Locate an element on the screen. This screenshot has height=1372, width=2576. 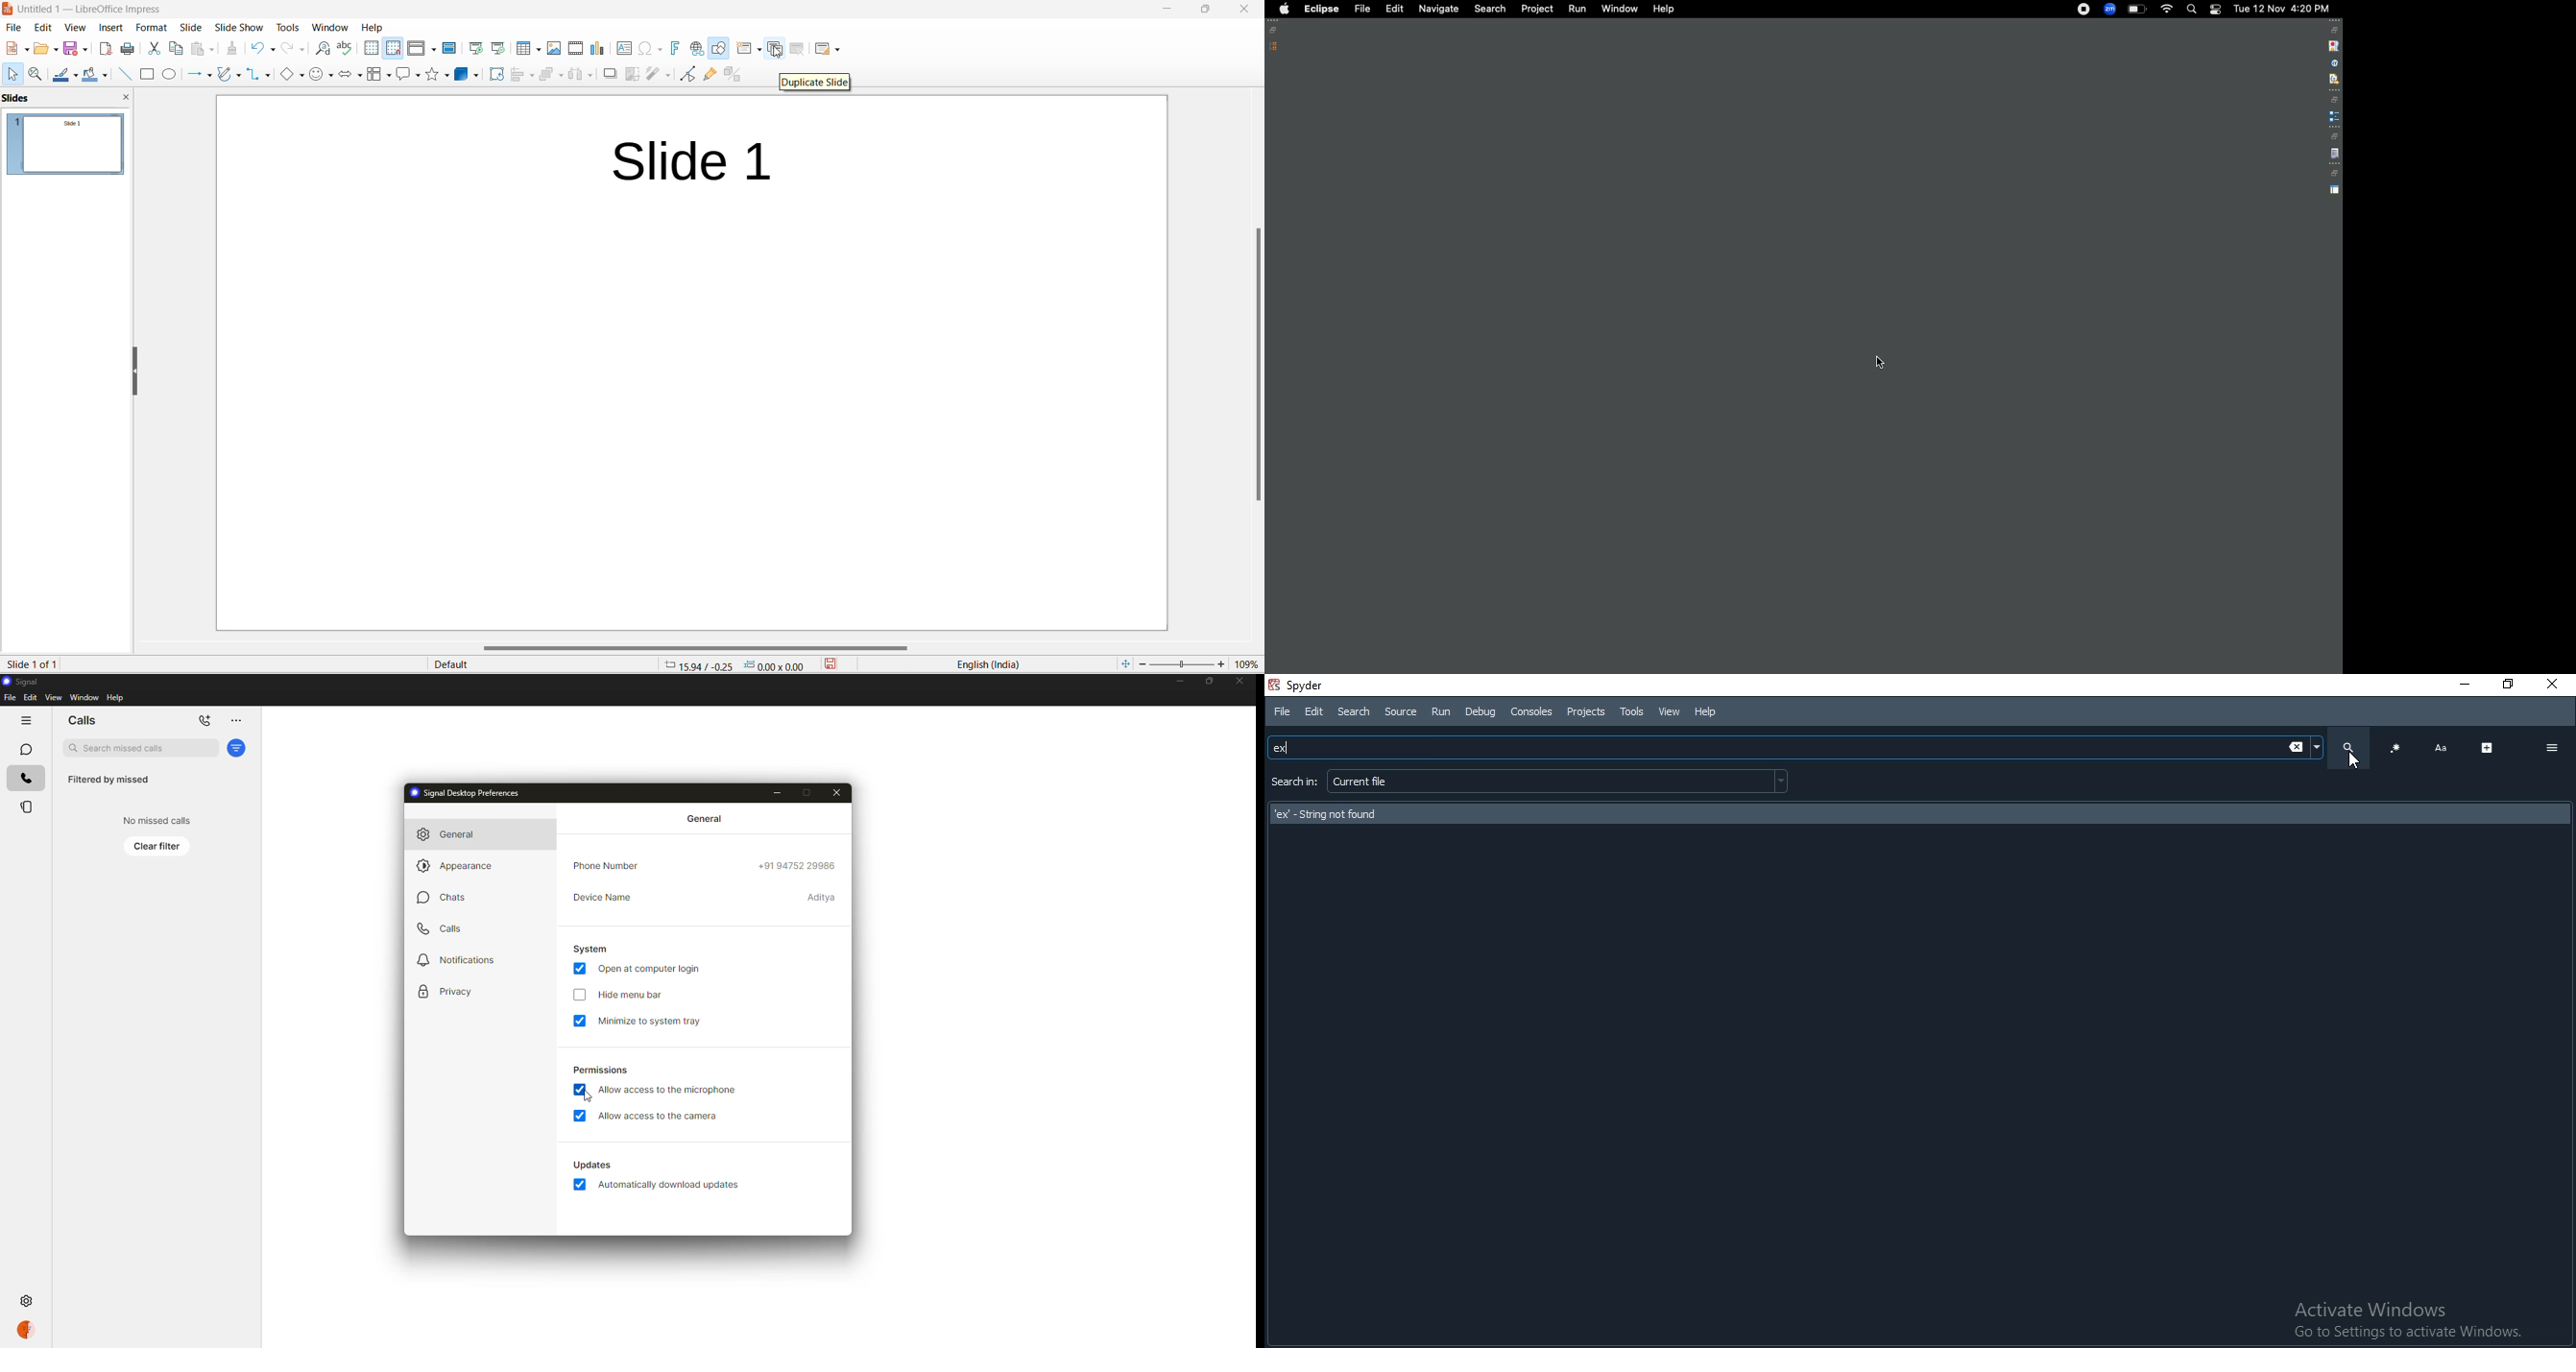
tools is located at coordinates (1631, 711).